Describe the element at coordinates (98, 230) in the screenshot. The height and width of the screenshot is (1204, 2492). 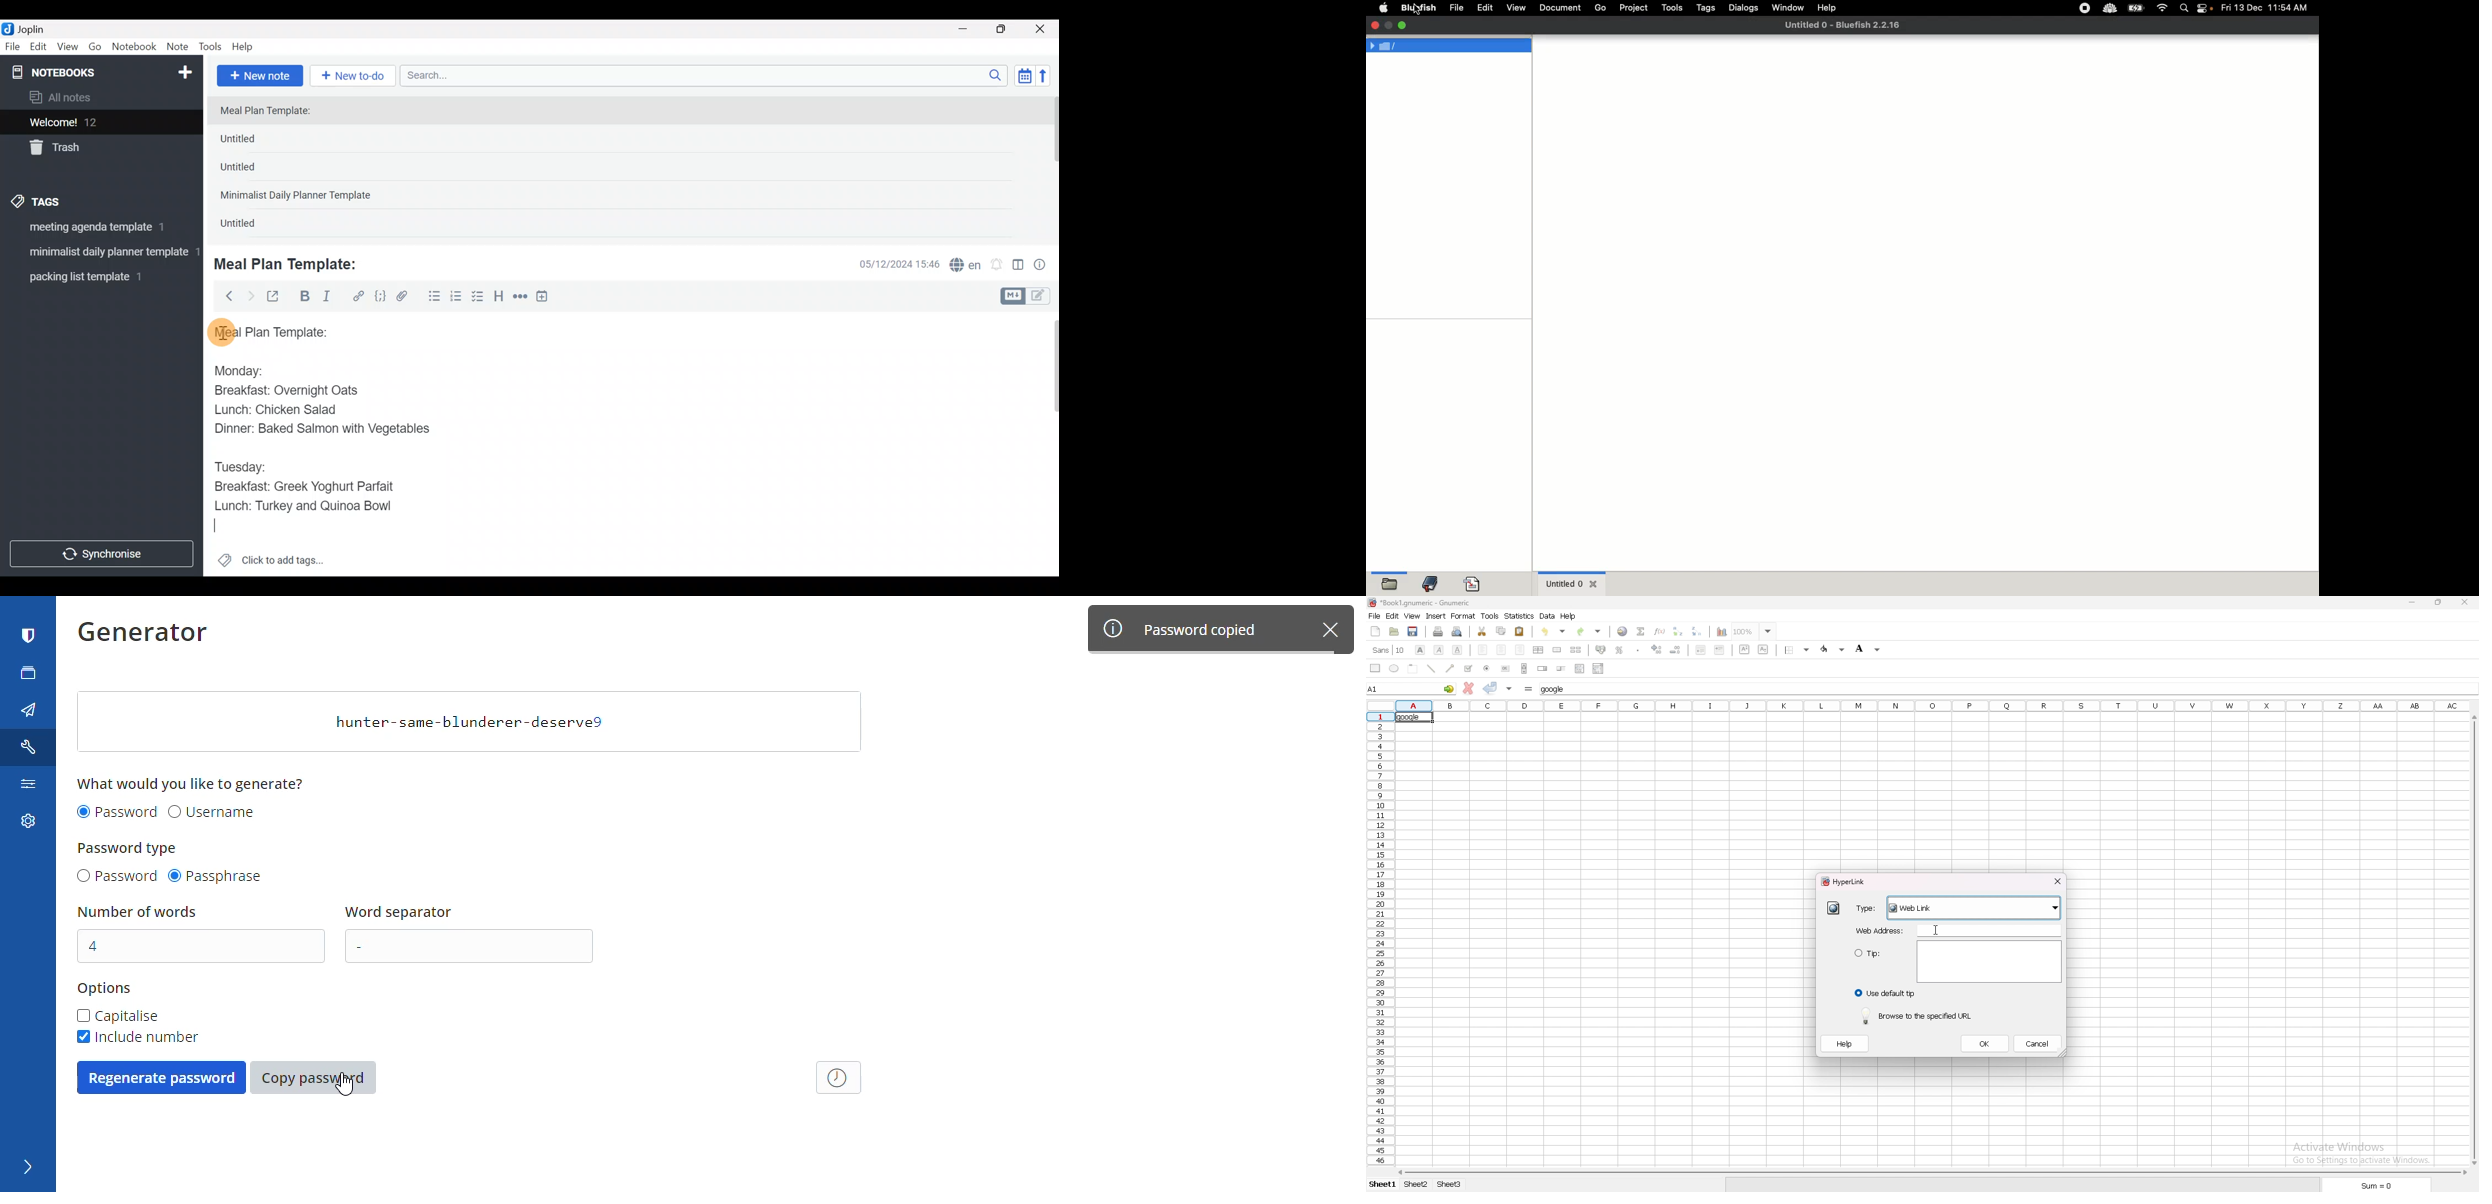
I see `Tag 1` at that location.